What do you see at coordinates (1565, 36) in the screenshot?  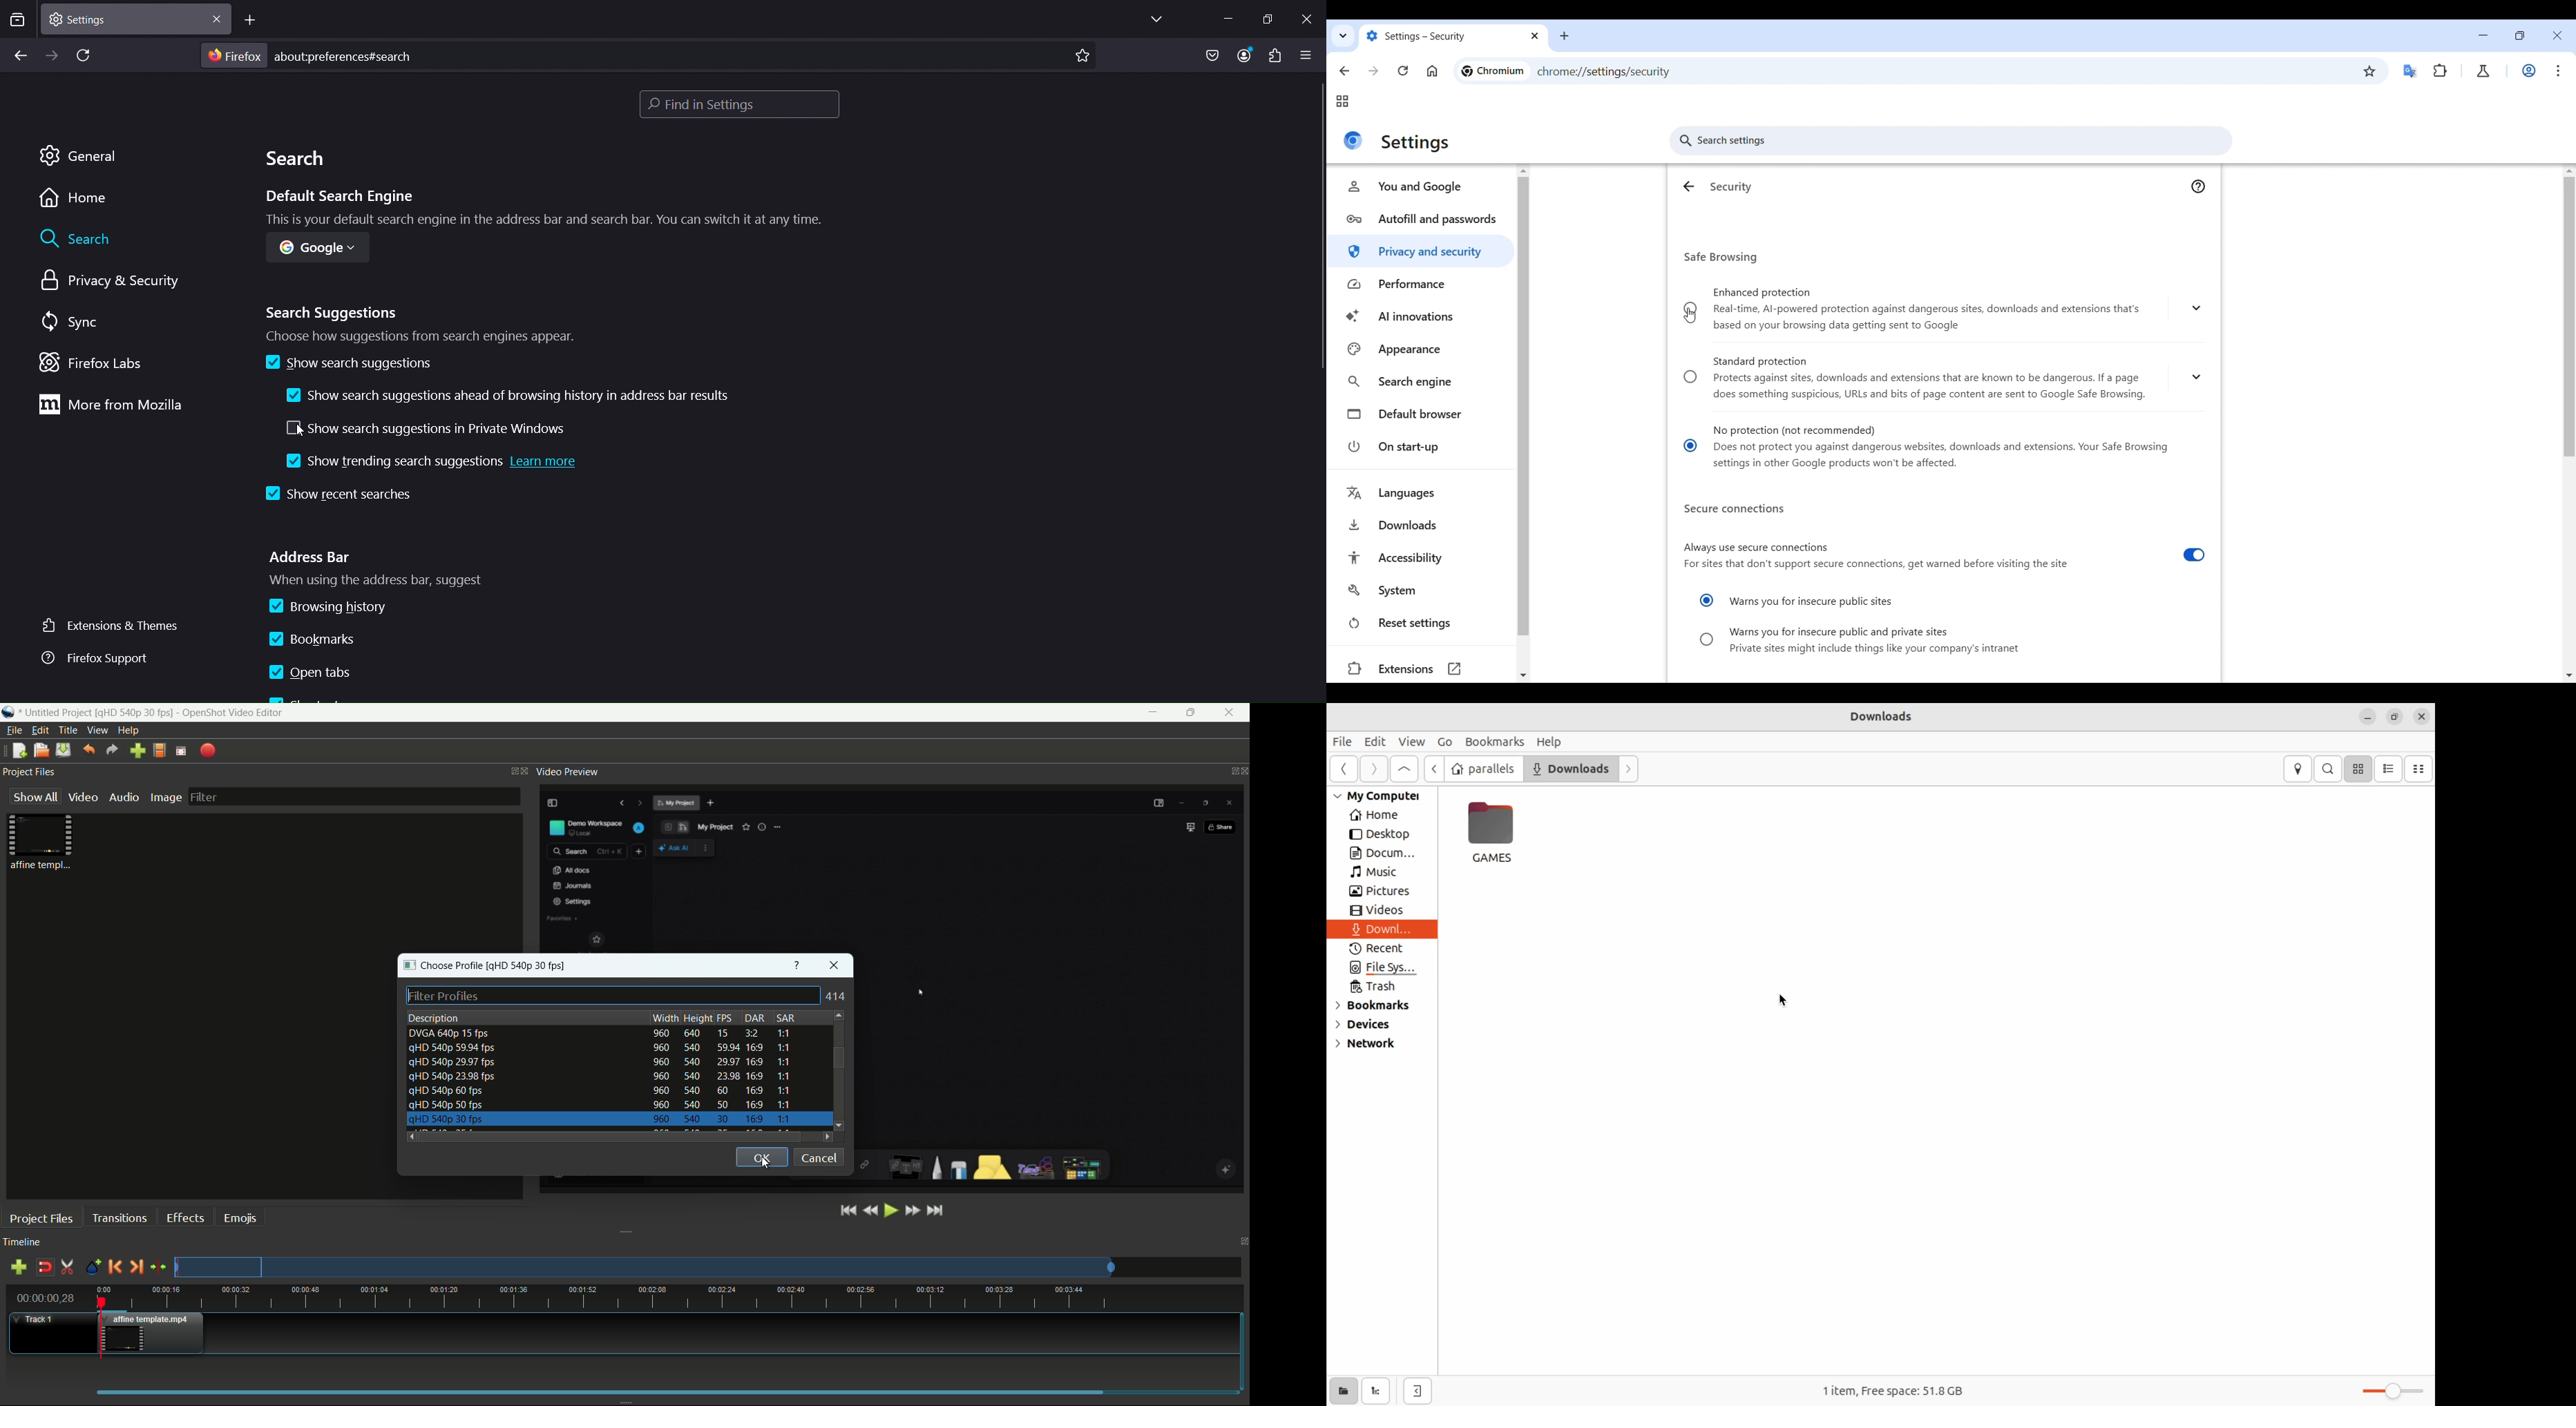 I see `Add new tab` at bounding box center [1565, 36].